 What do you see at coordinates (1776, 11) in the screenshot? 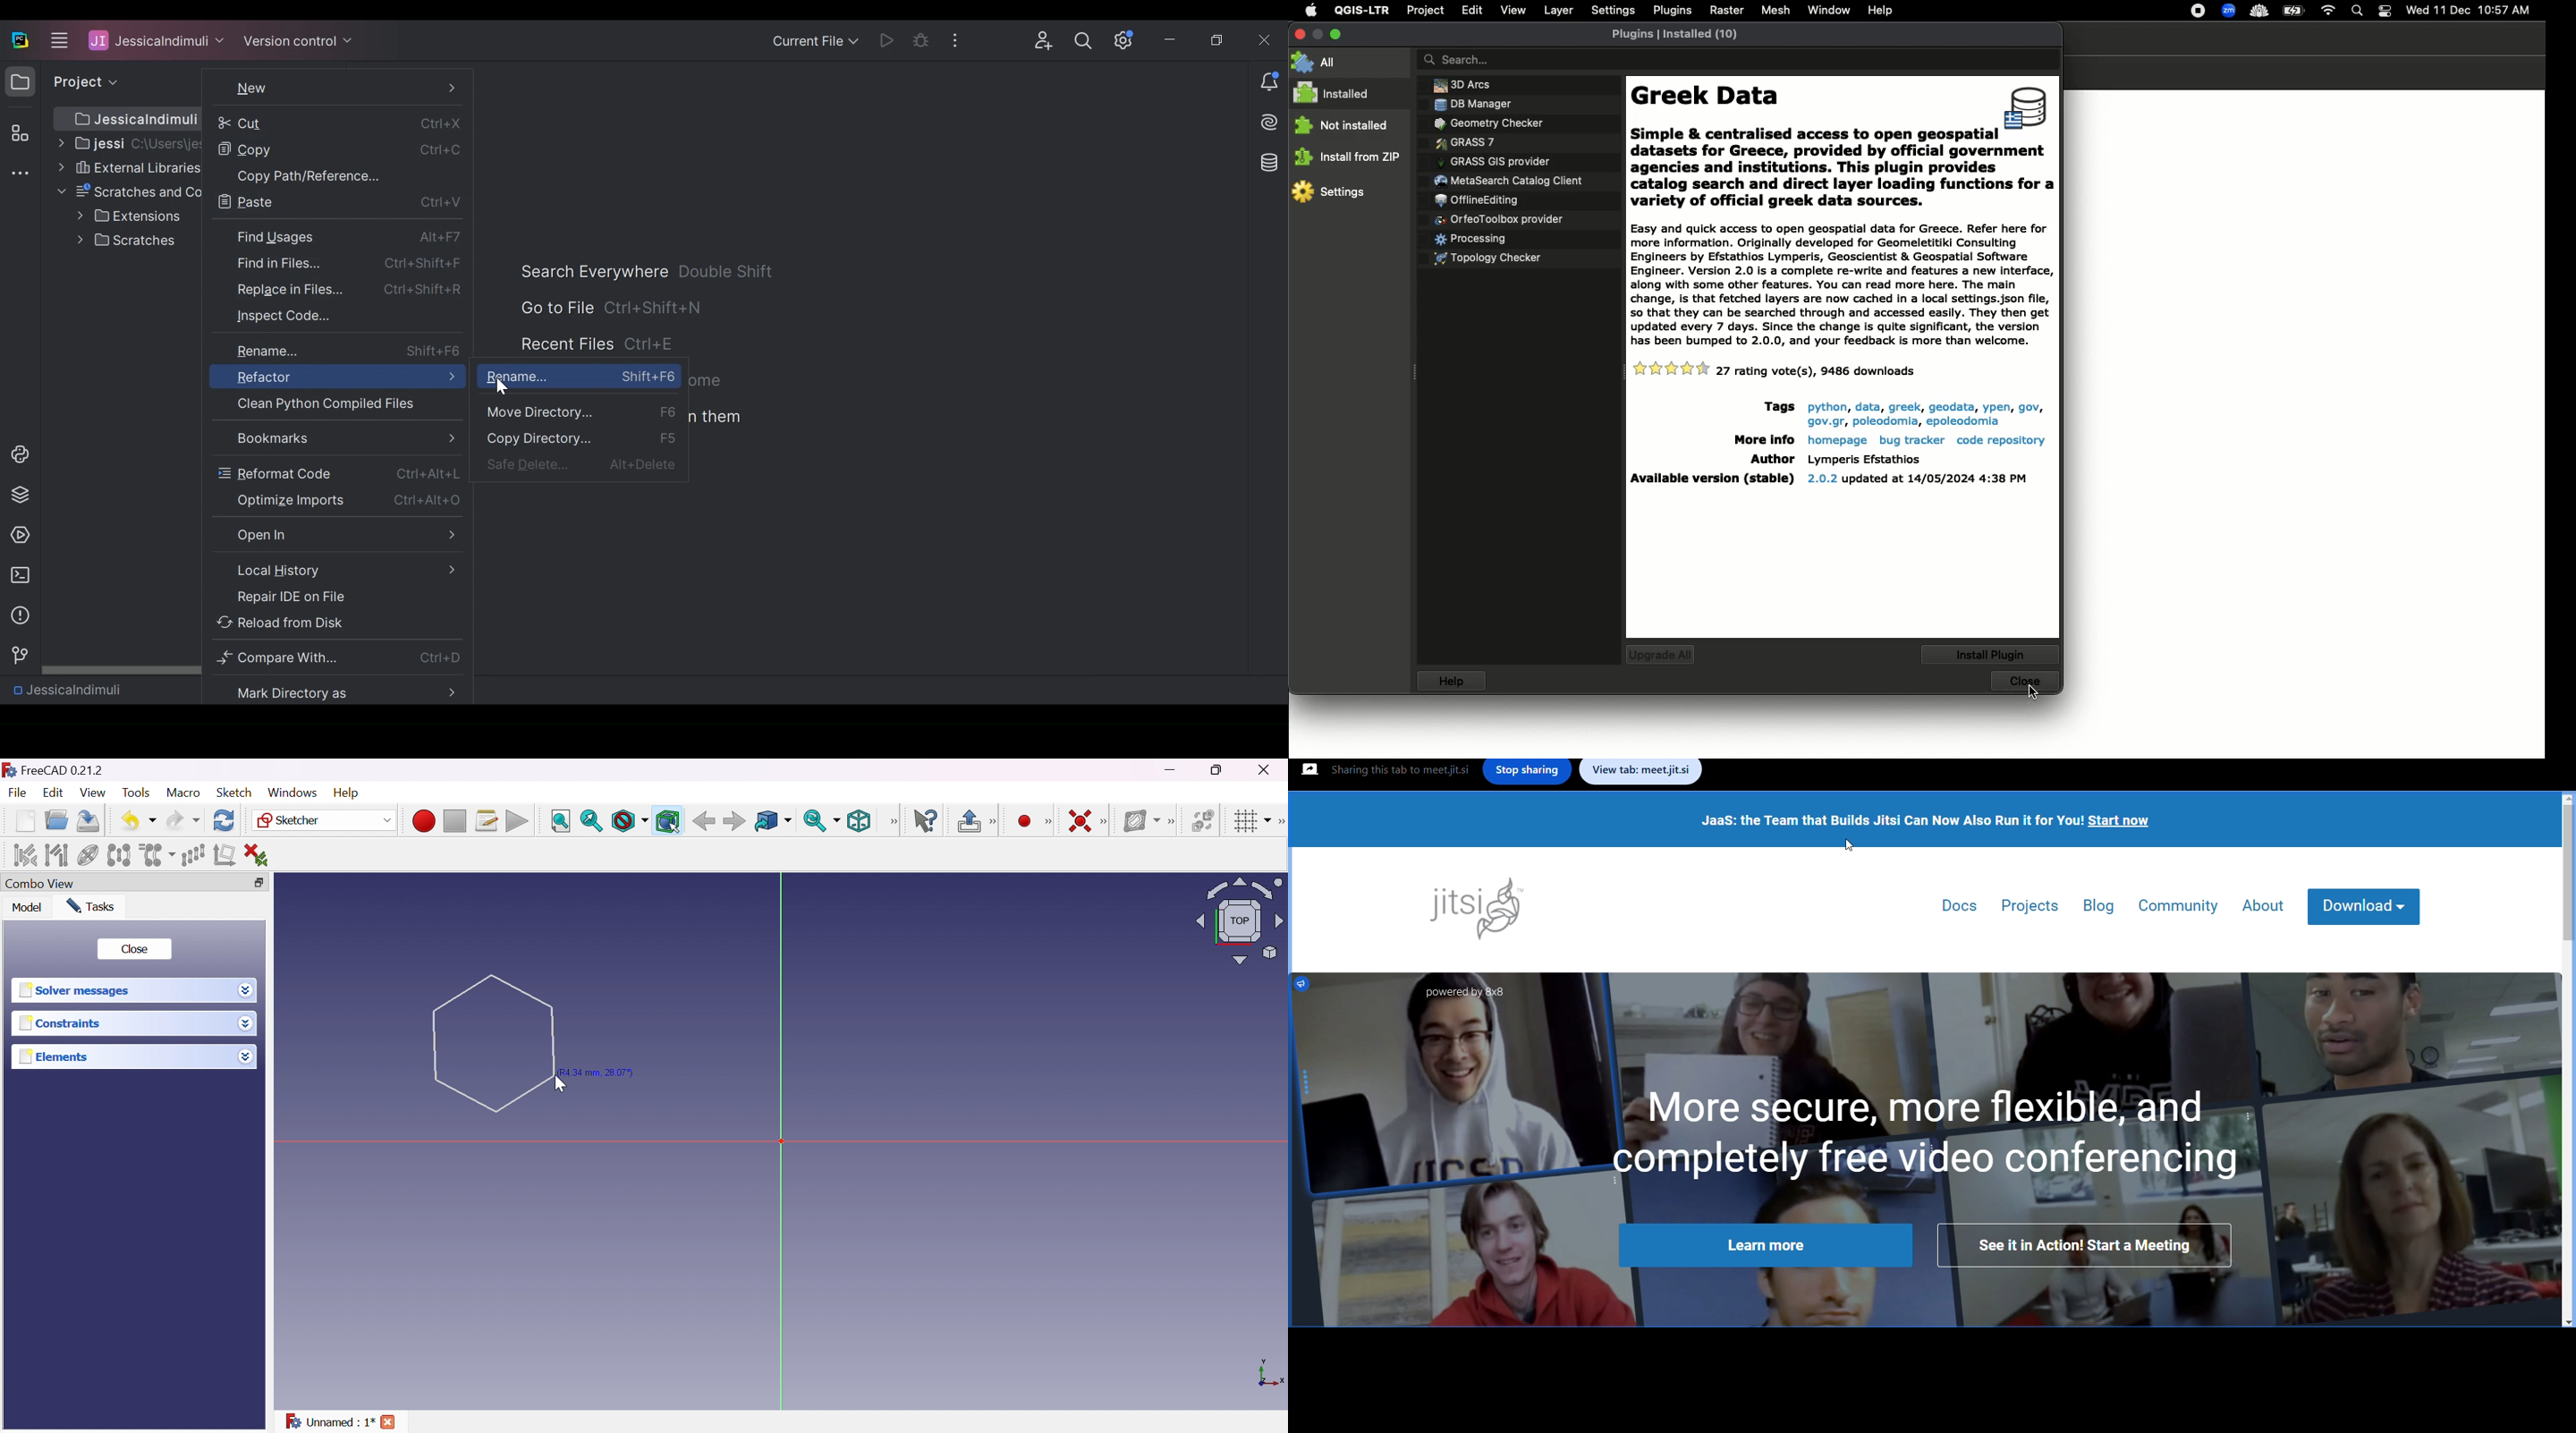
I see `Mesh` at bounding box center [1776, 11].